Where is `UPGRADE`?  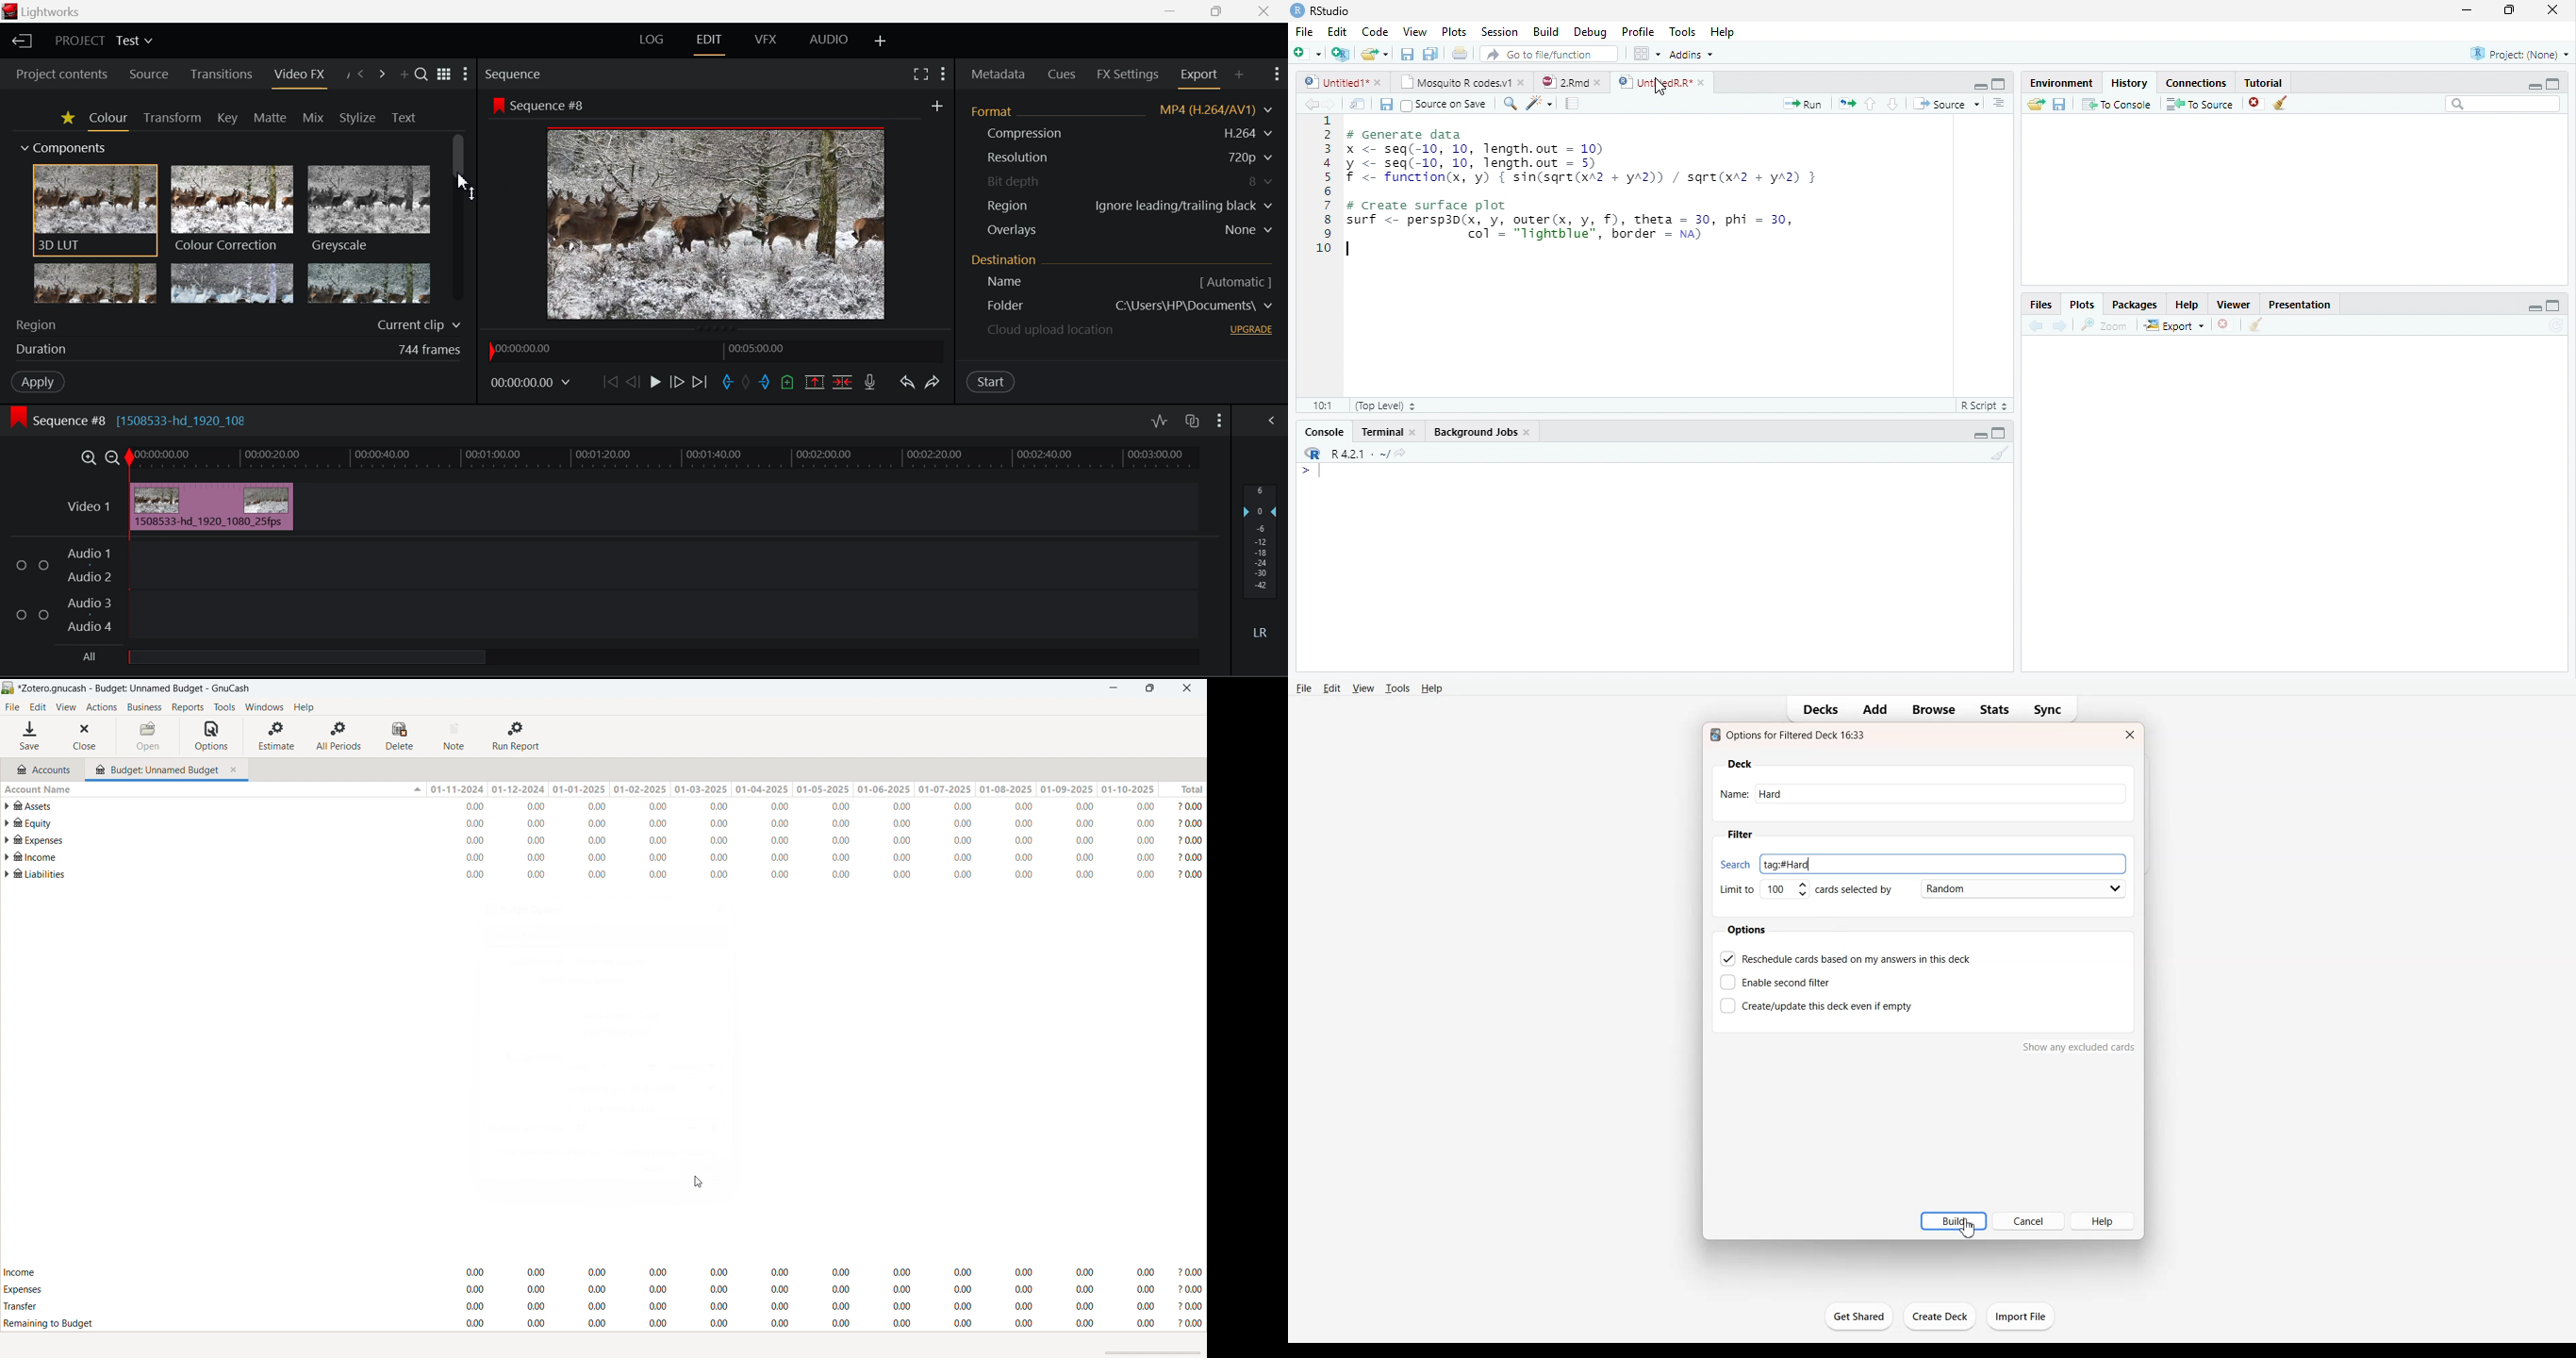
UPGRADE is located at coordinates (1251, 329).